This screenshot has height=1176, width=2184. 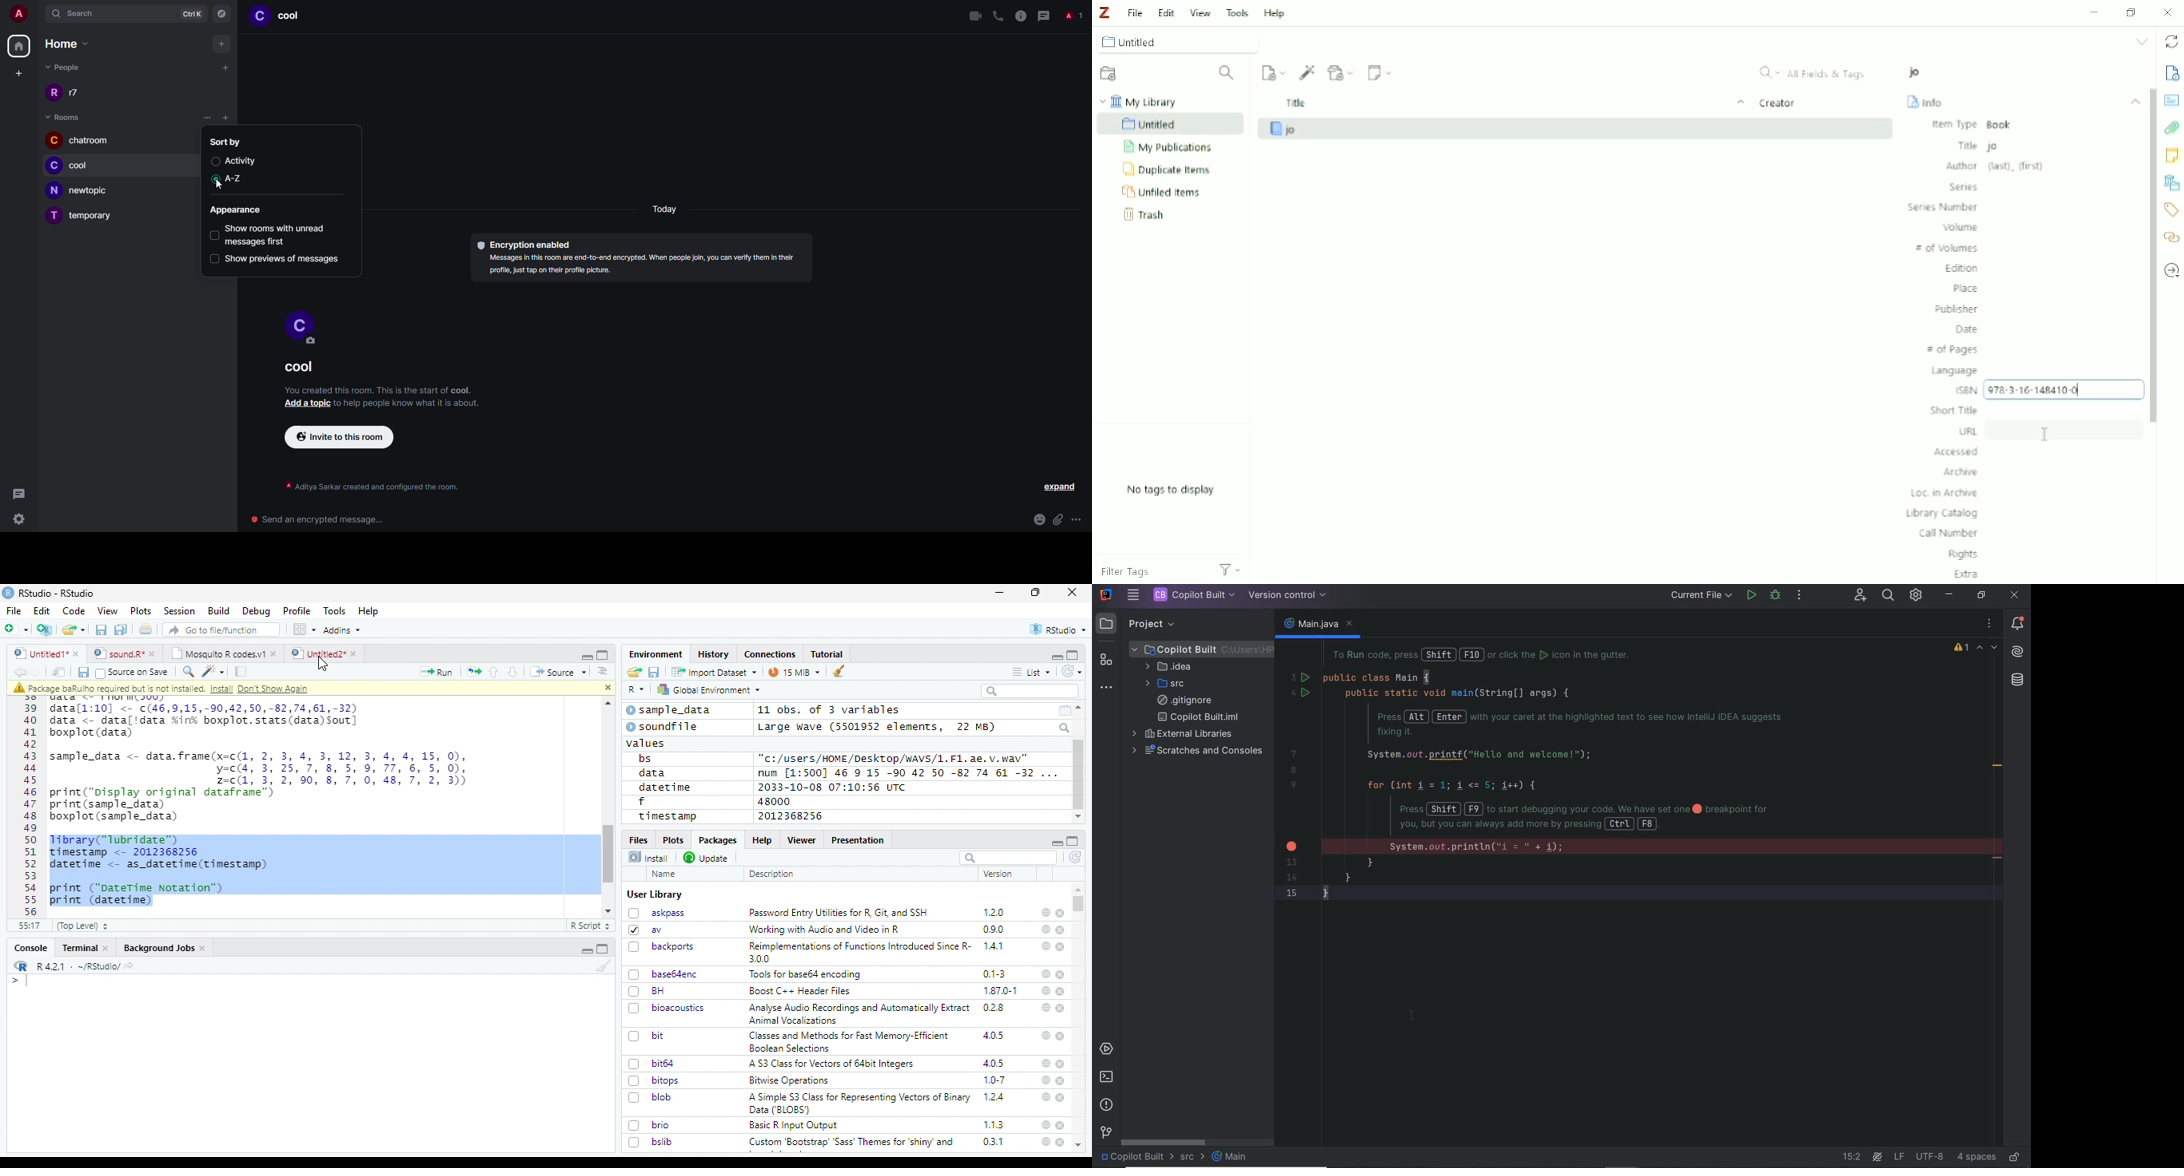 I want to click on backports, so click(x=664, y=948).